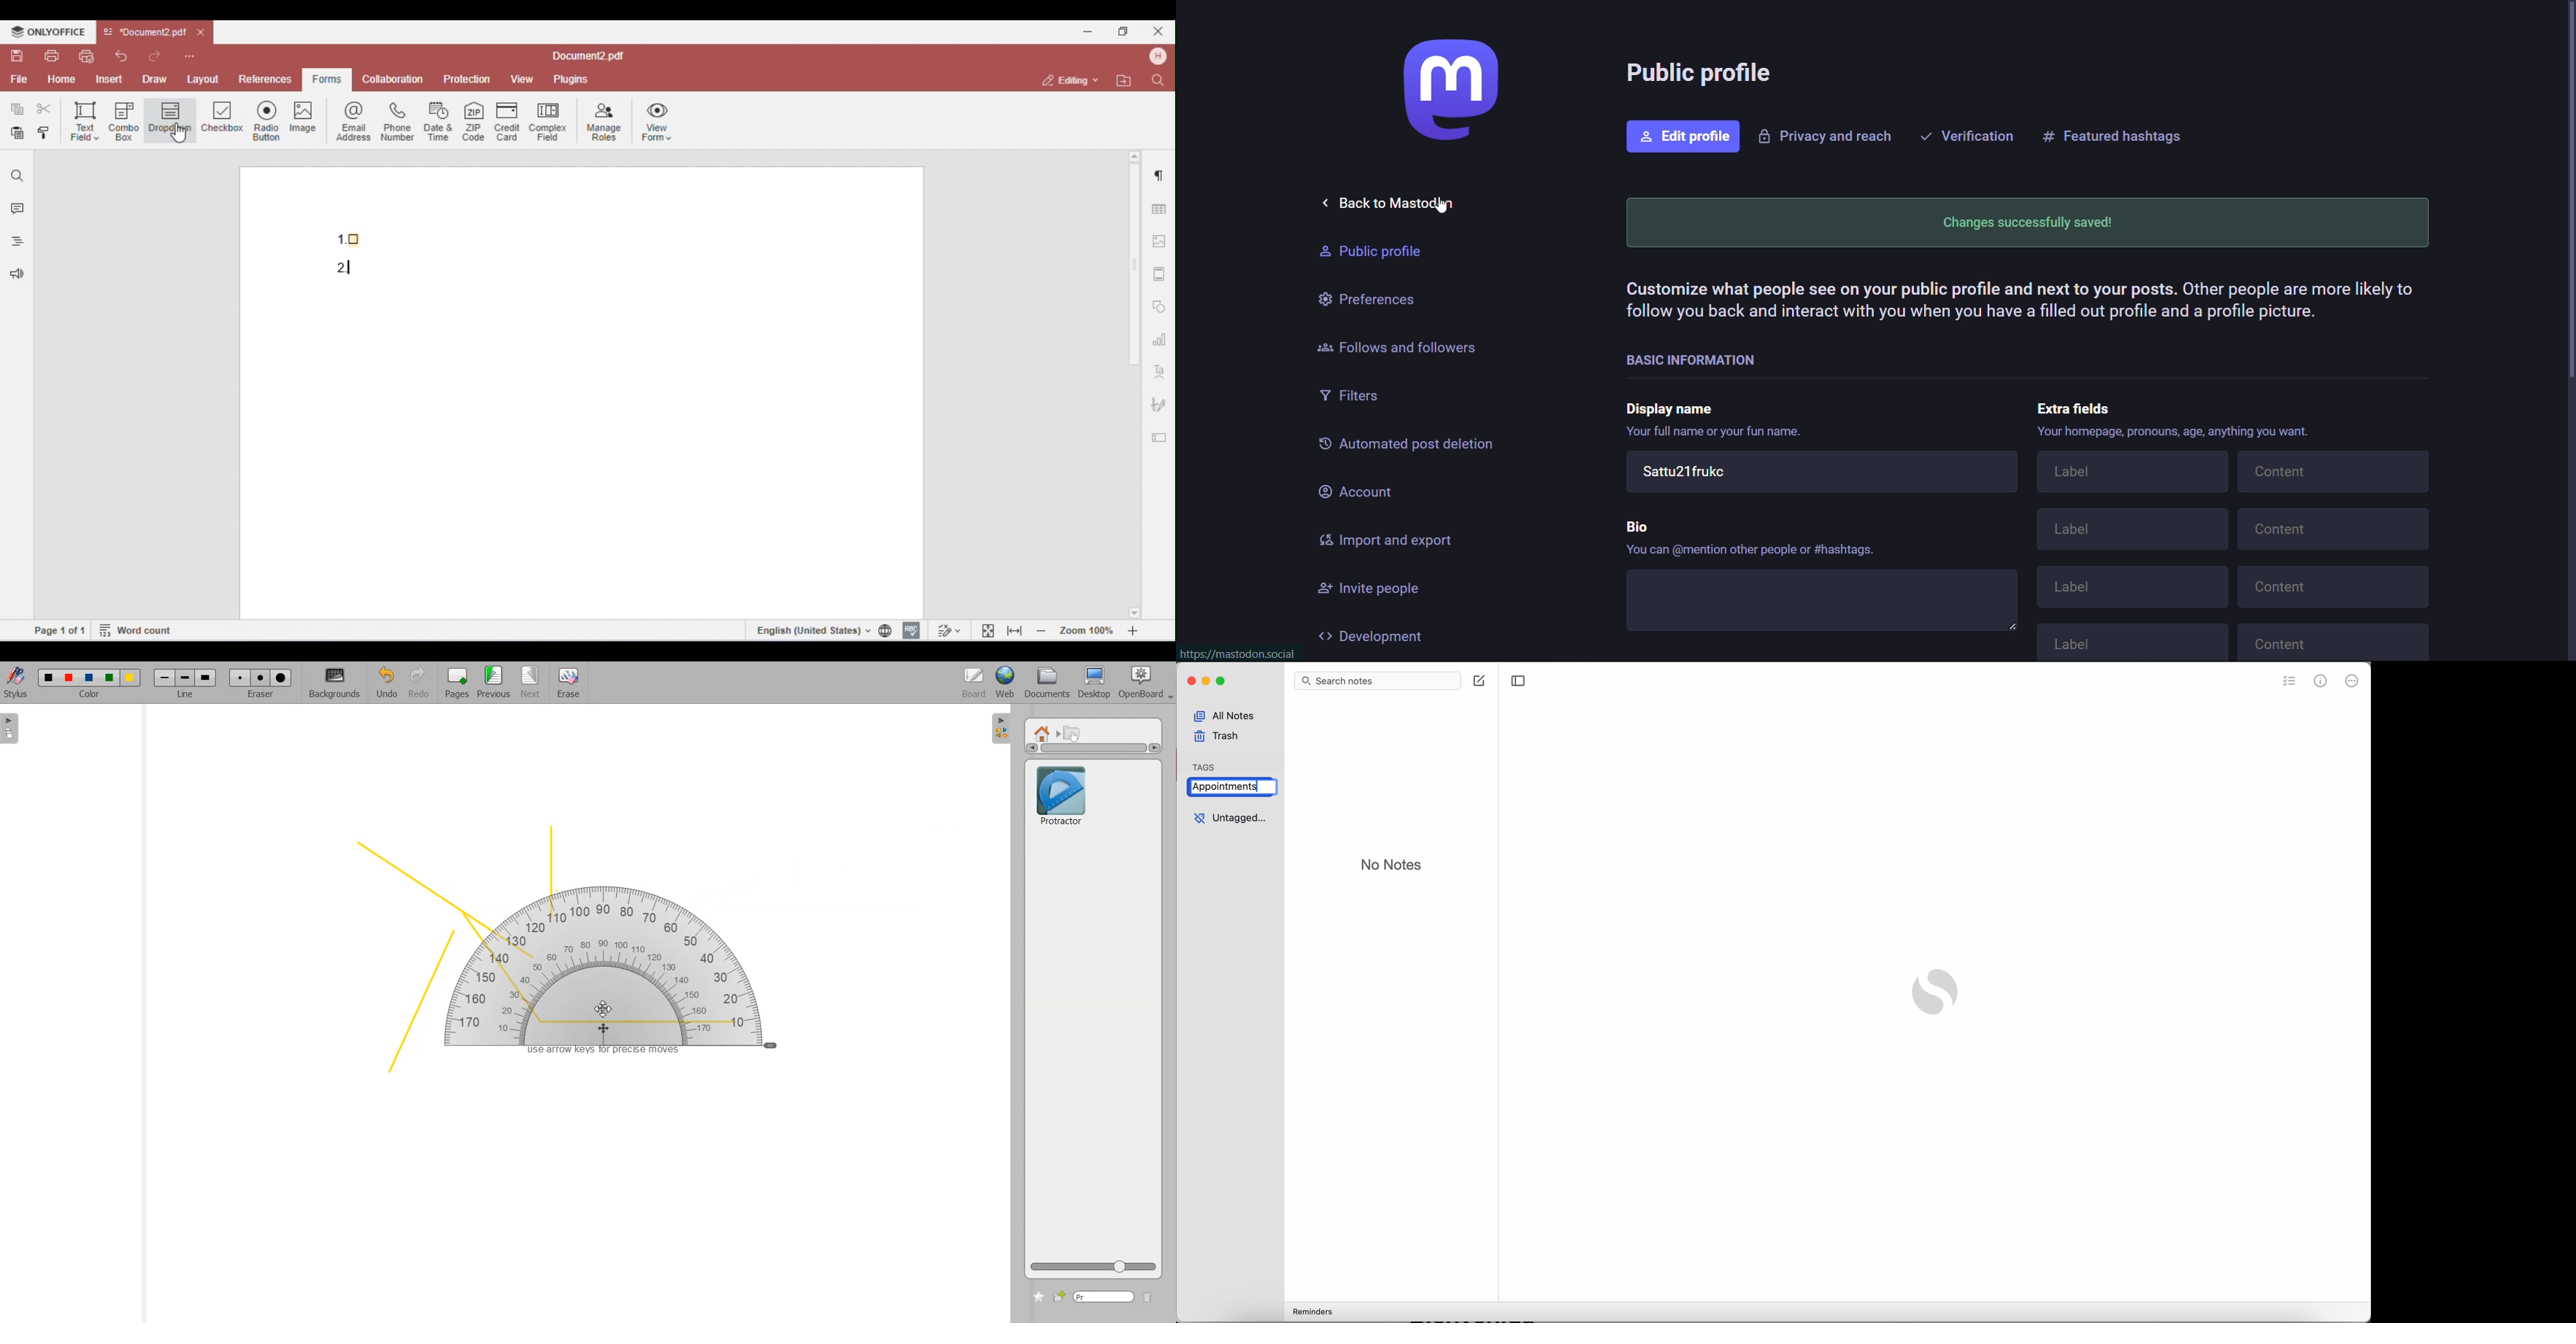 Image resolution: width=2576 pixels, height=1344 pixels. I want to click on Add to favorite, so click(1039, 1297).